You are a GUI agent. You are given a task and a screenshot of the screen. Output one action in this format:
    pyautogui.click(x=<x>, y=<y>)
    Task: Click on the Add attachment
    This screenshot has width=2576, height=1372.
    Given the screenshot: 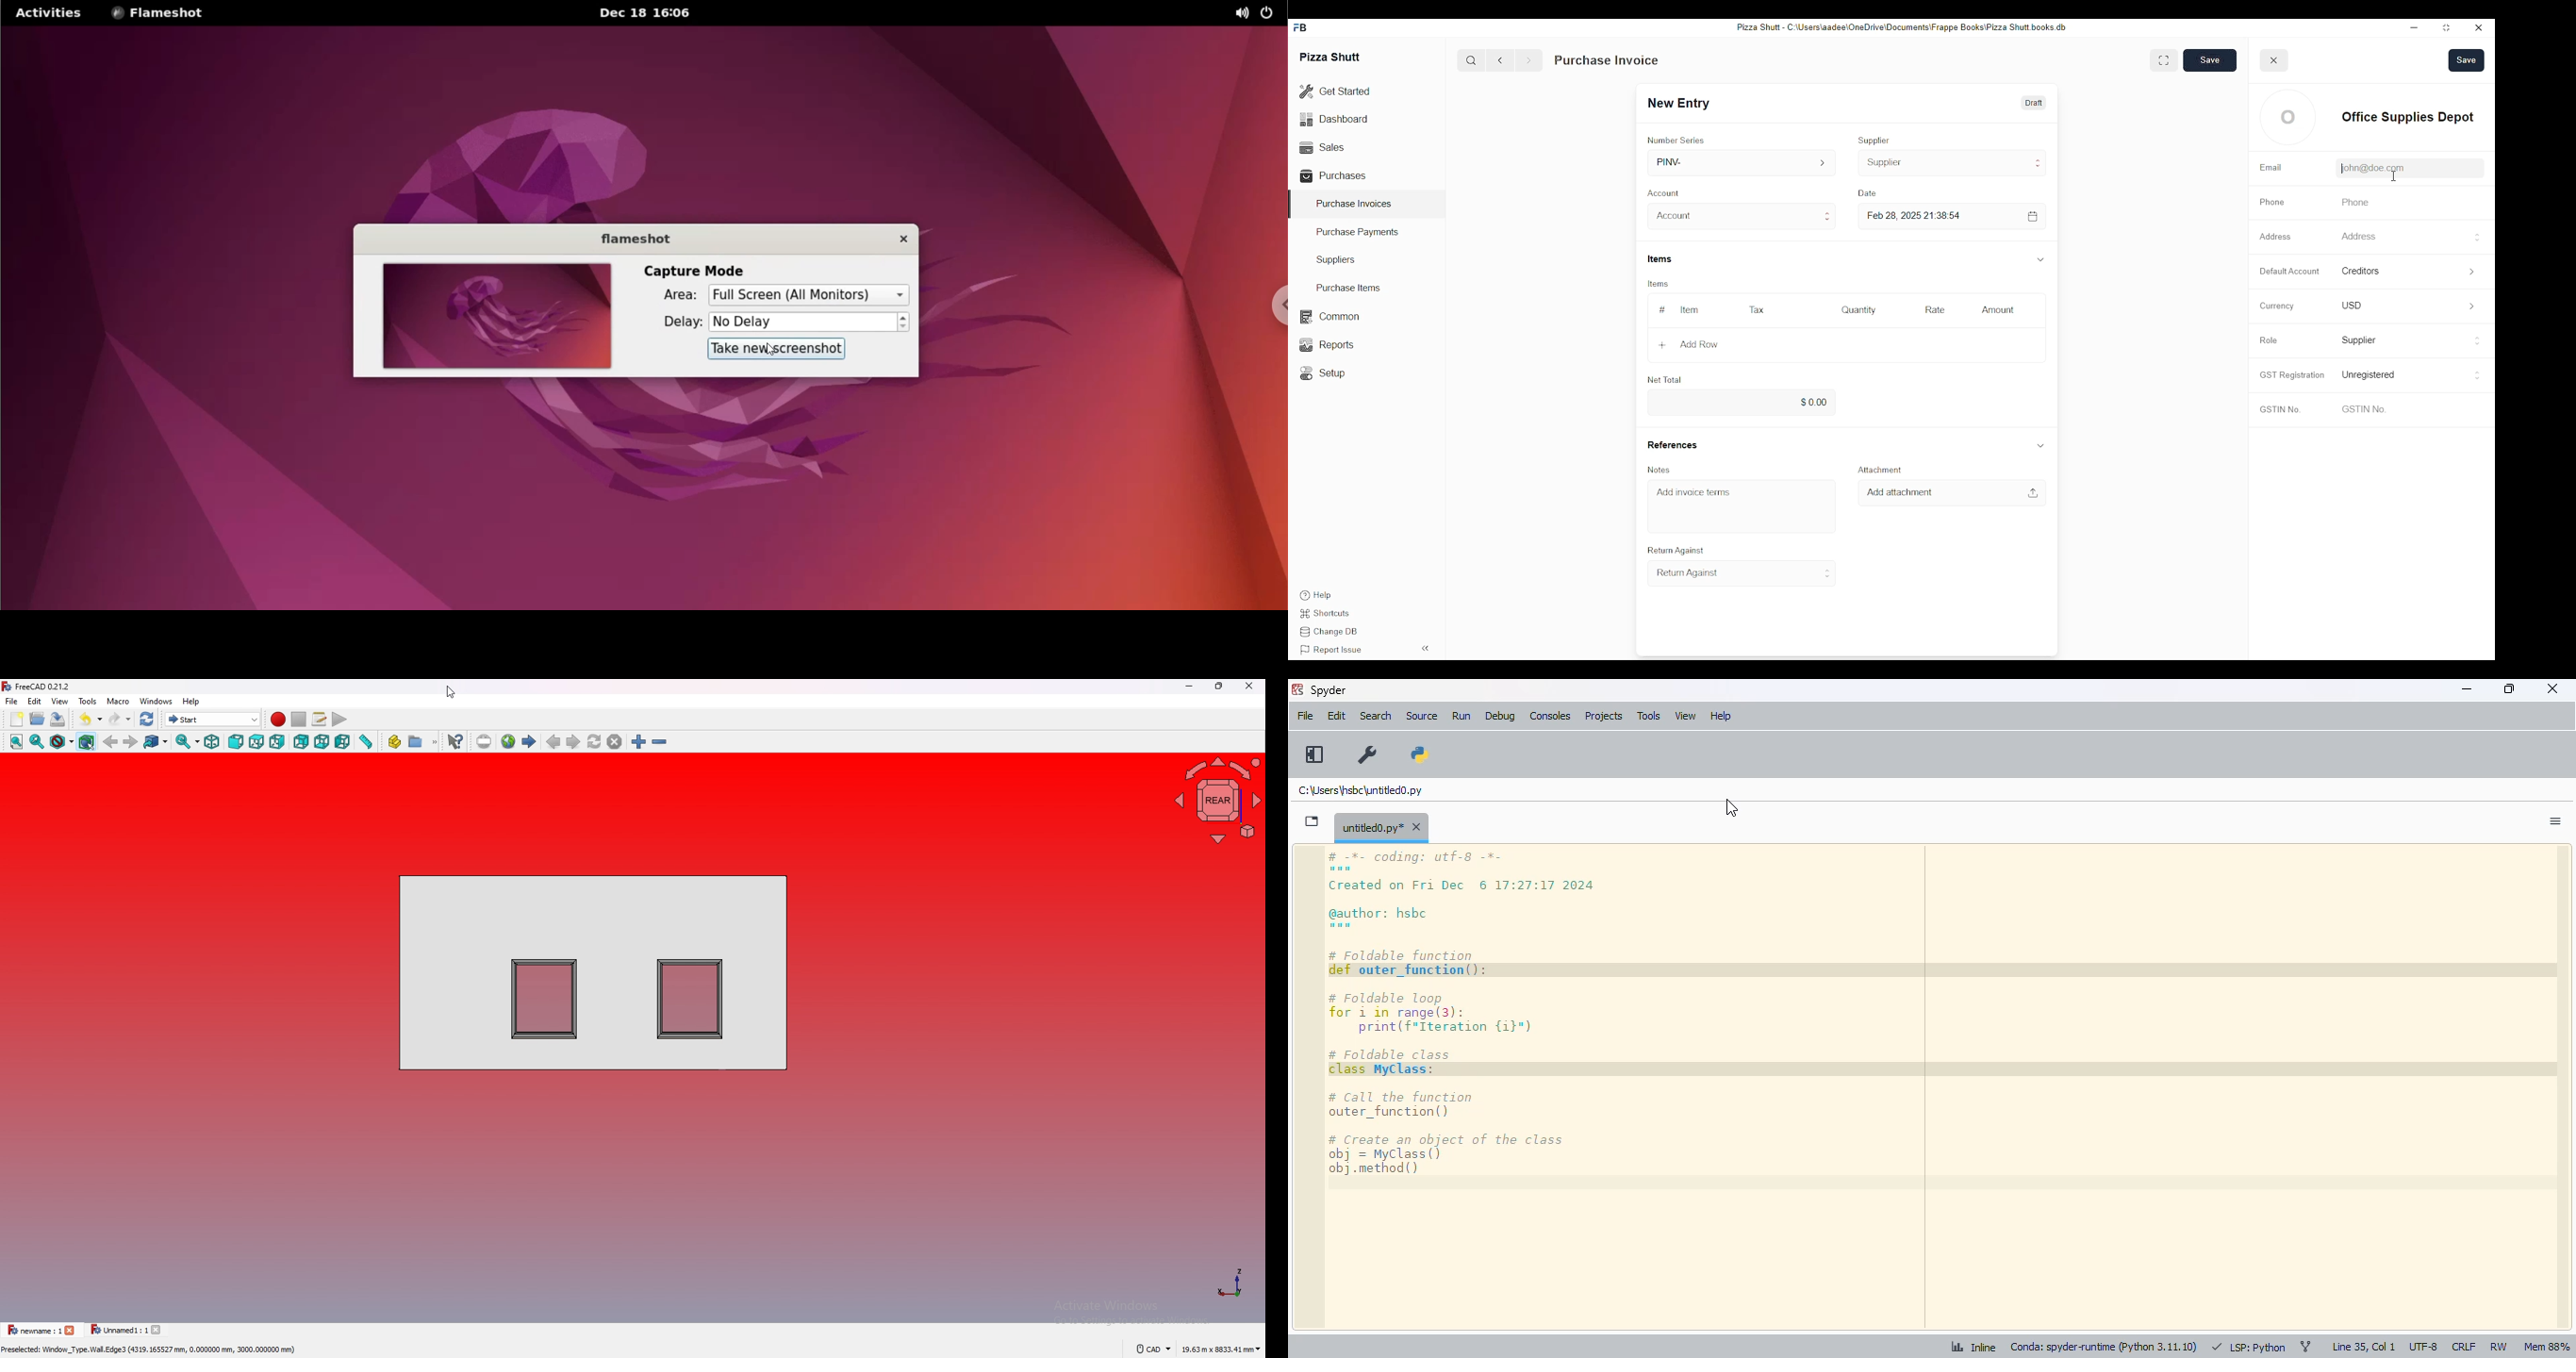 What is the action you would take?
    pyautogui.click(x=1900, y=492)
    